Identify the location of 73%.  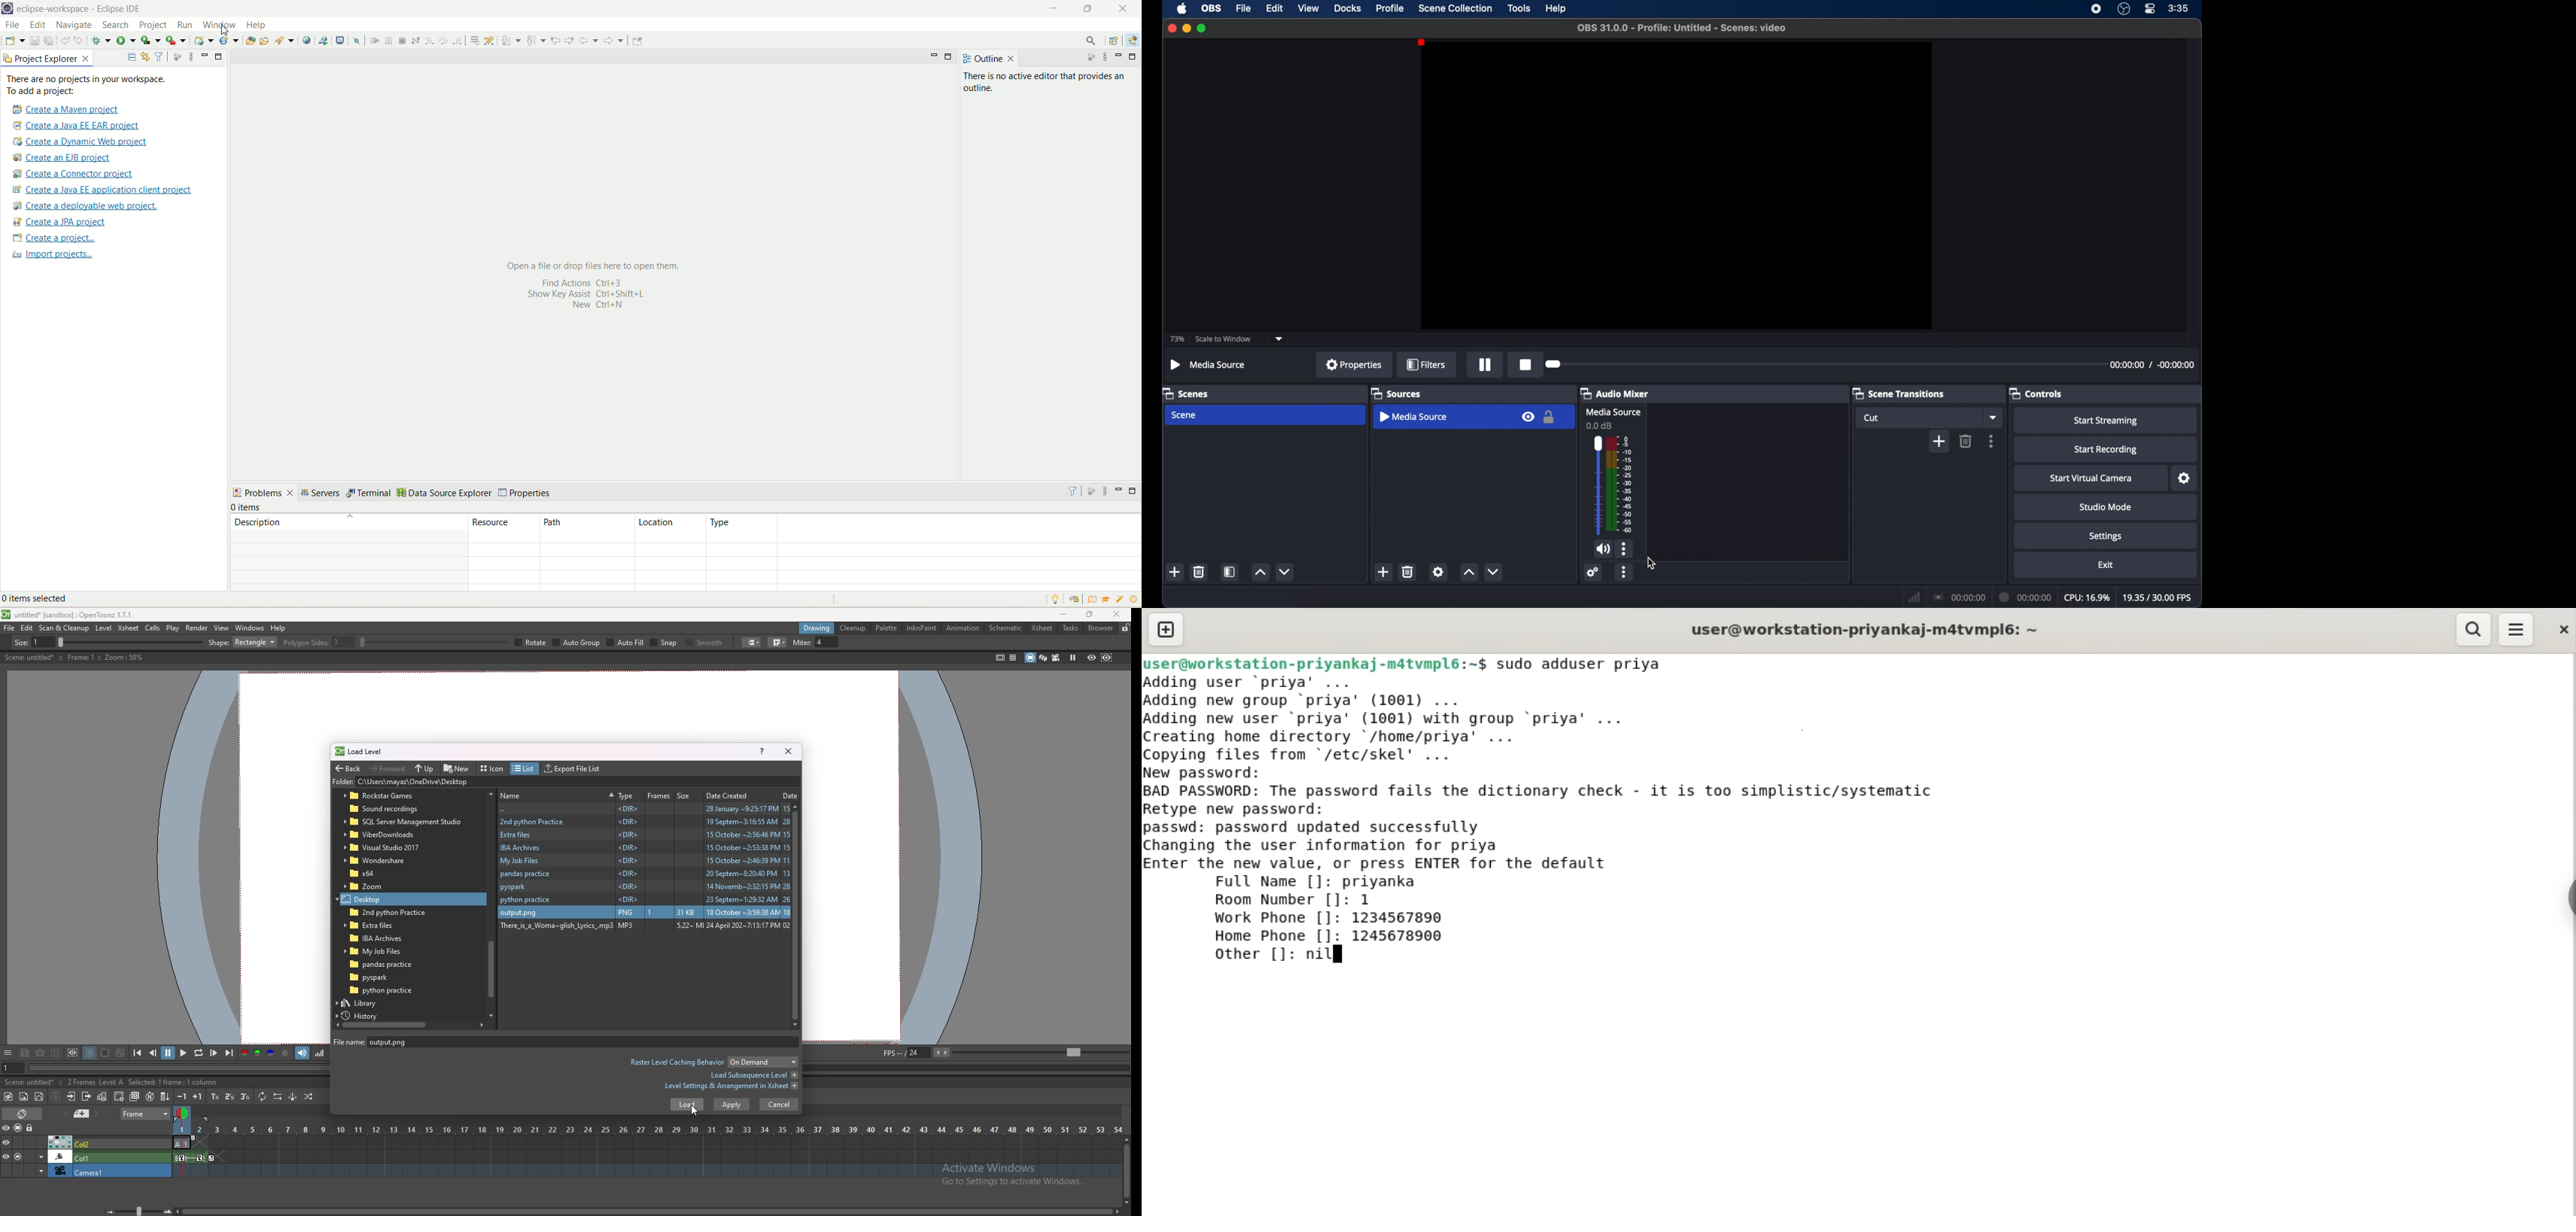
(1177, 339).